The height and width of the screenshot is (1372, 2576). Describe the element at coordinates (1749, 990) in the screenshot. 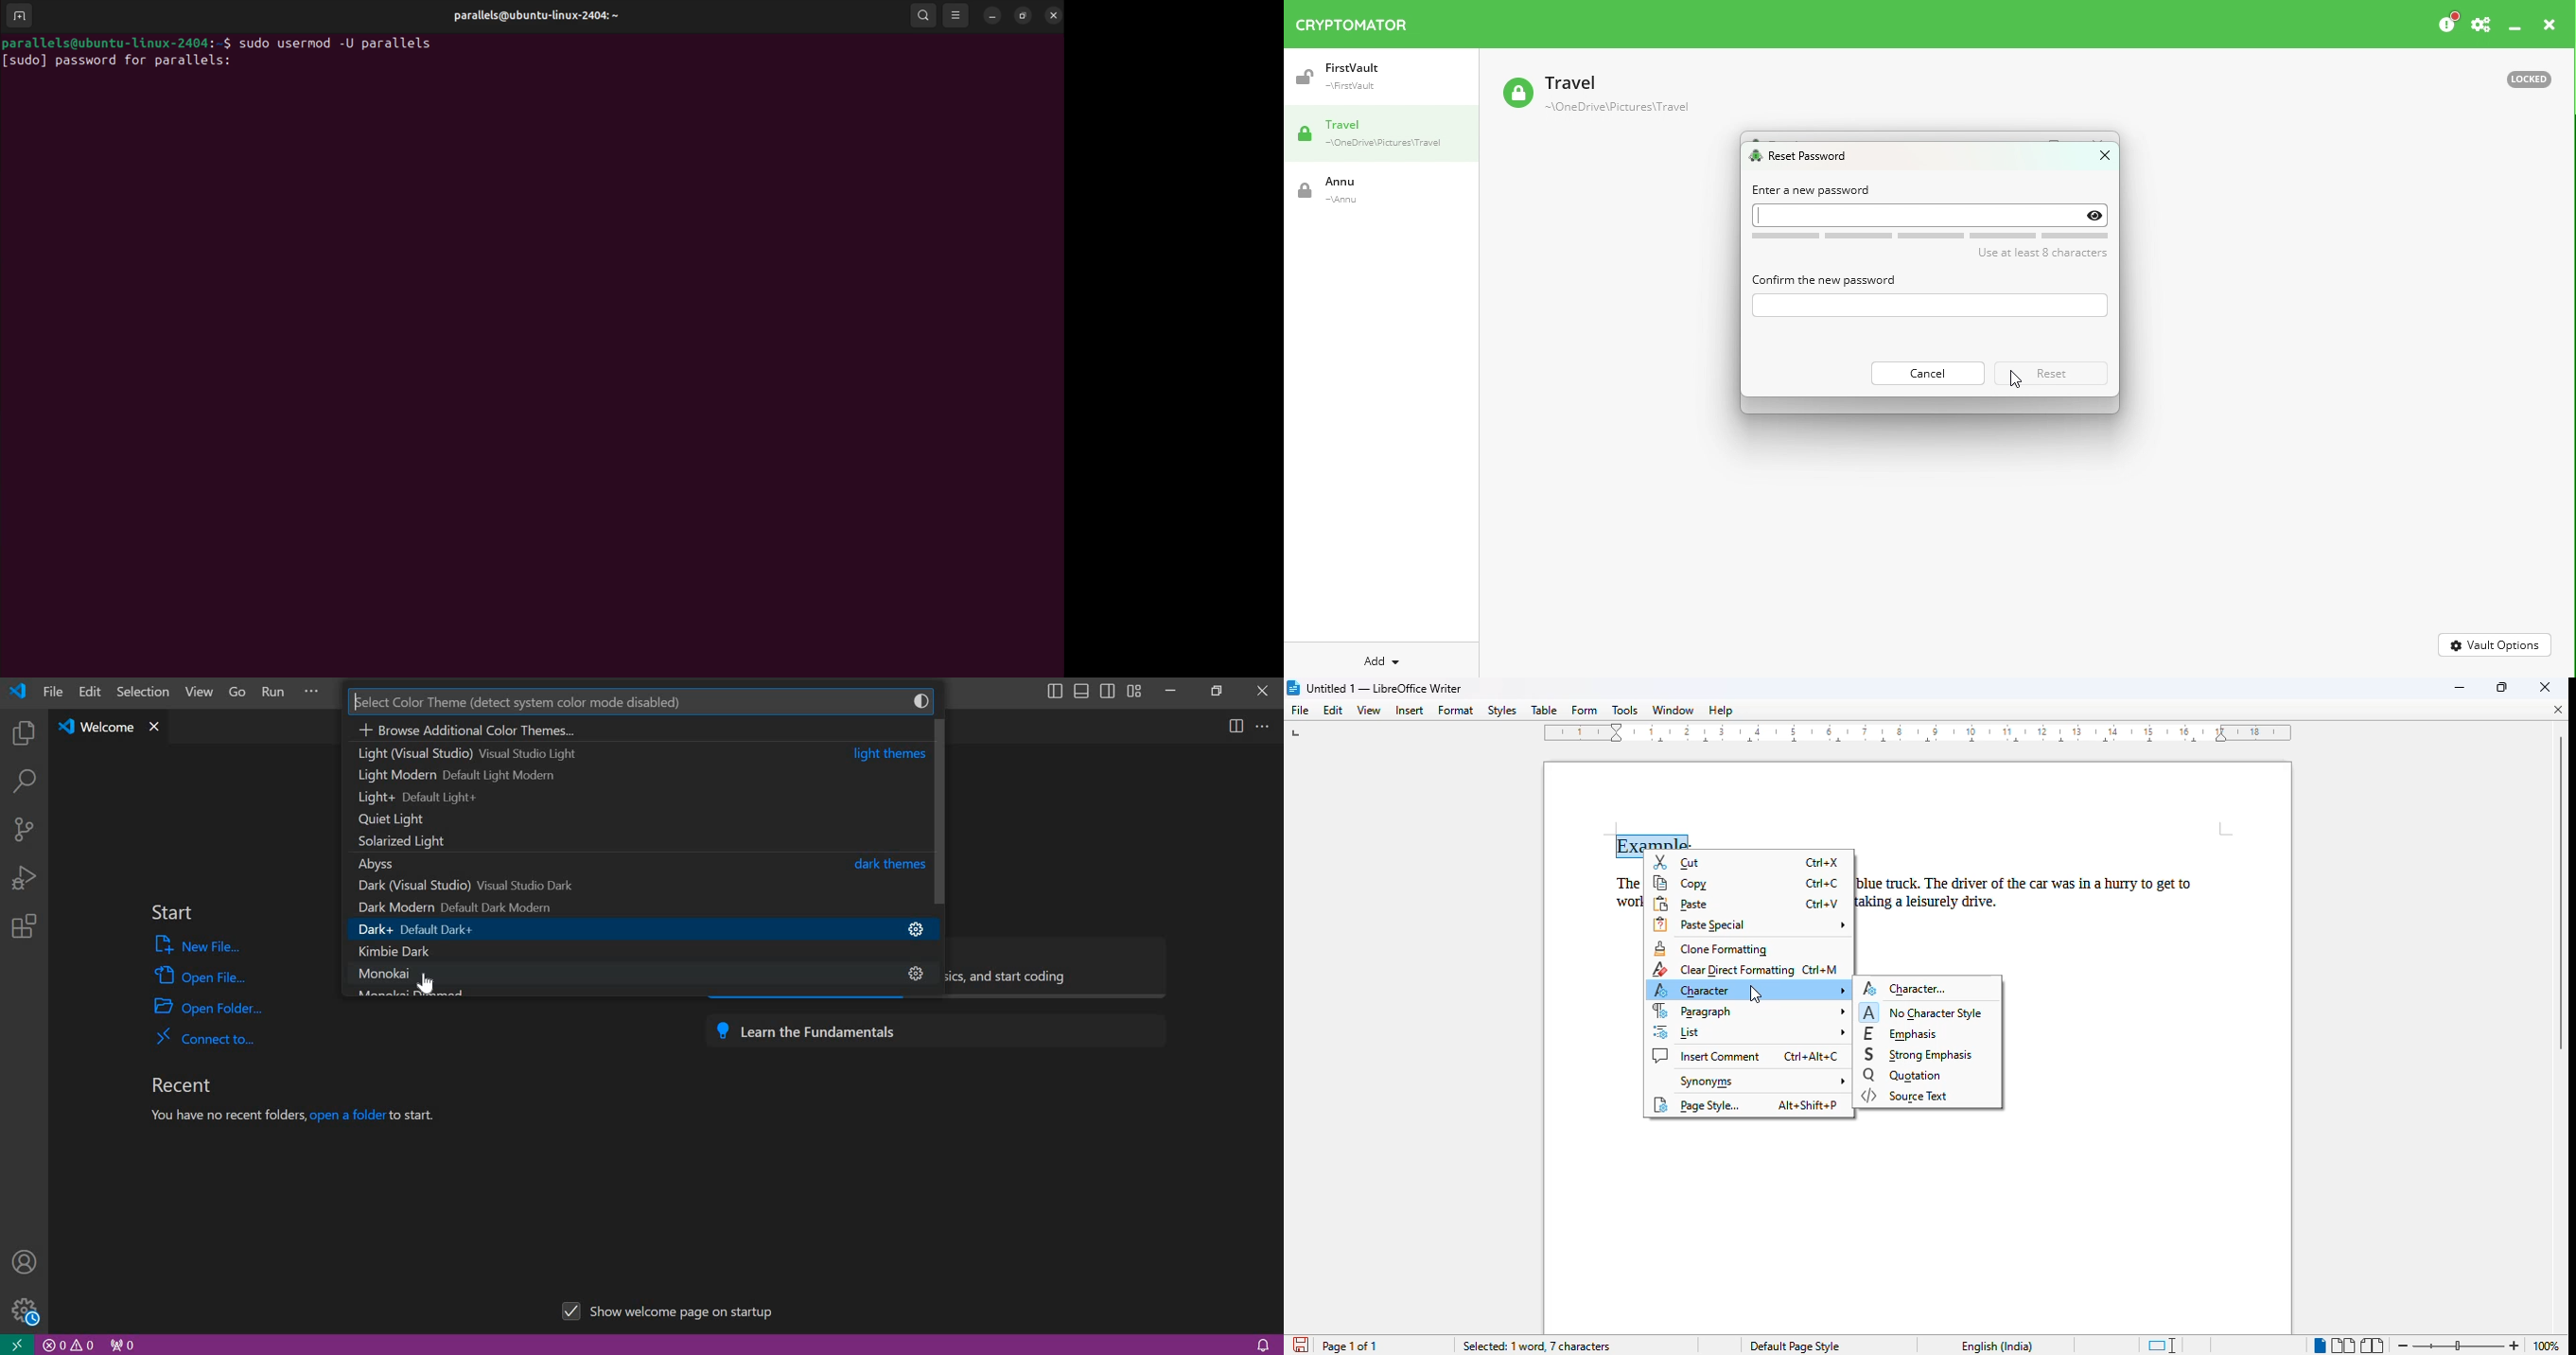

I see `character` at that location.